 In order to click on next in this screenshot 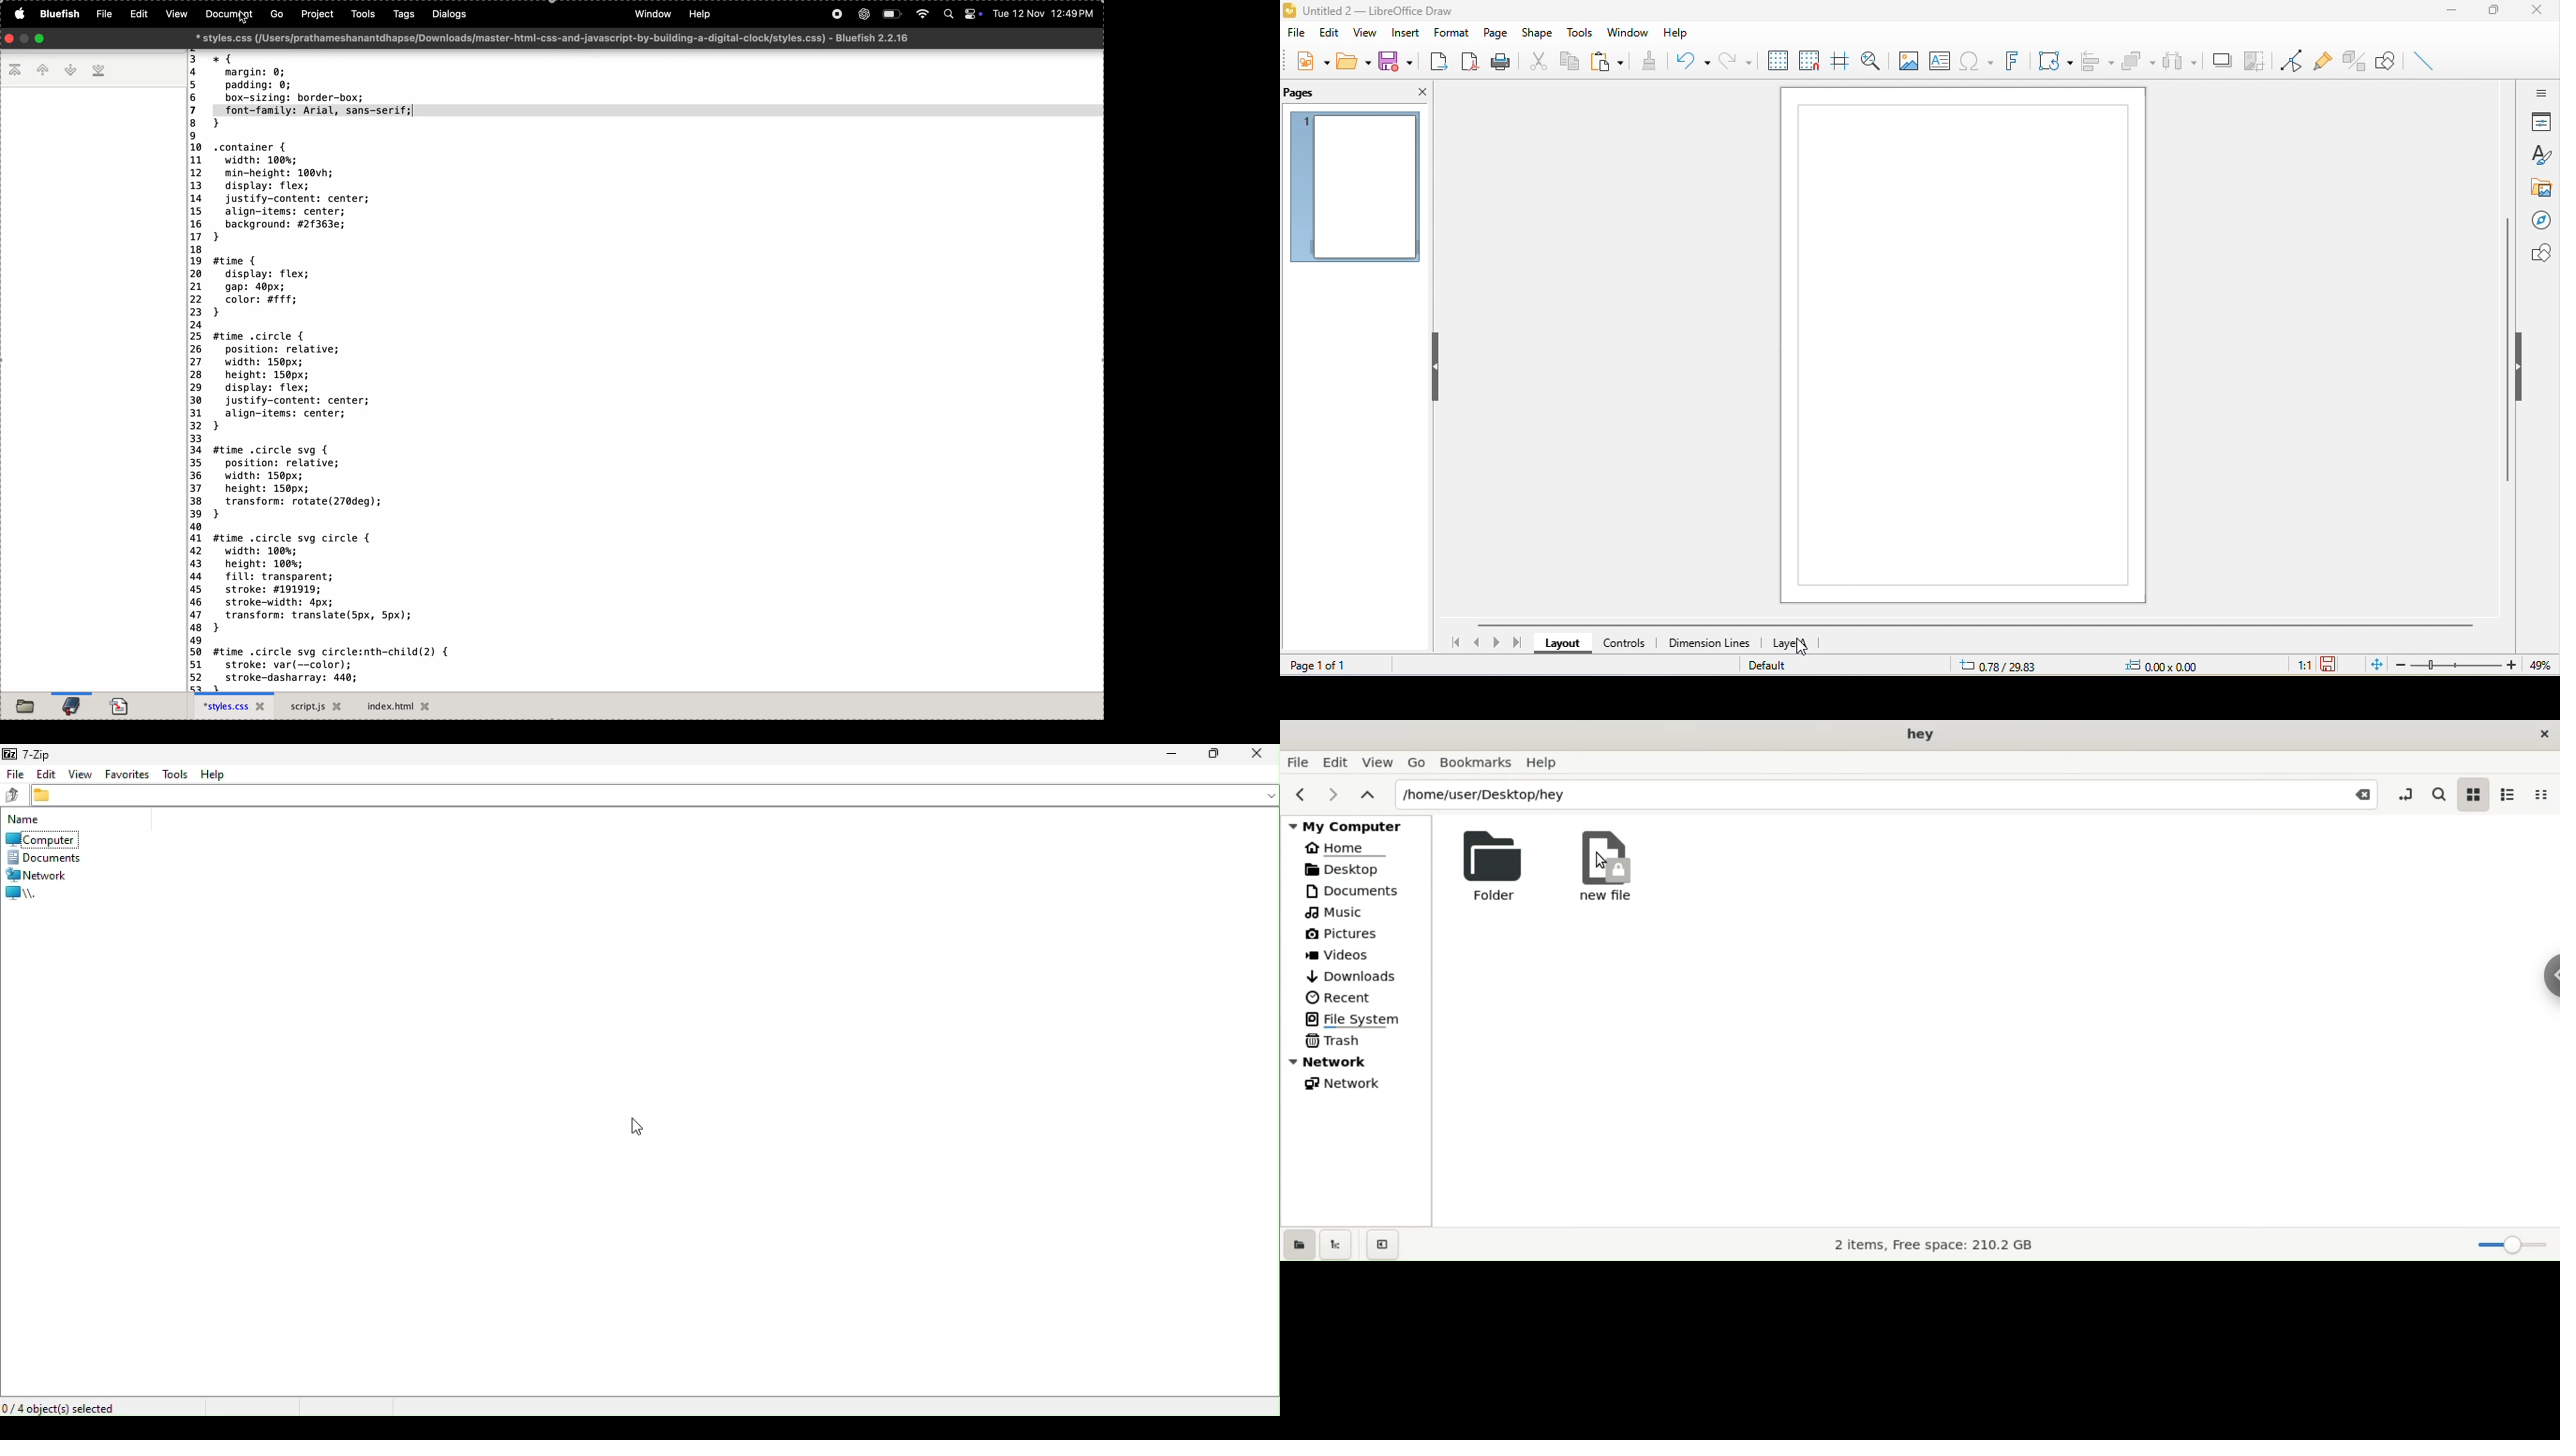, I will do `click(1333, 793)`.